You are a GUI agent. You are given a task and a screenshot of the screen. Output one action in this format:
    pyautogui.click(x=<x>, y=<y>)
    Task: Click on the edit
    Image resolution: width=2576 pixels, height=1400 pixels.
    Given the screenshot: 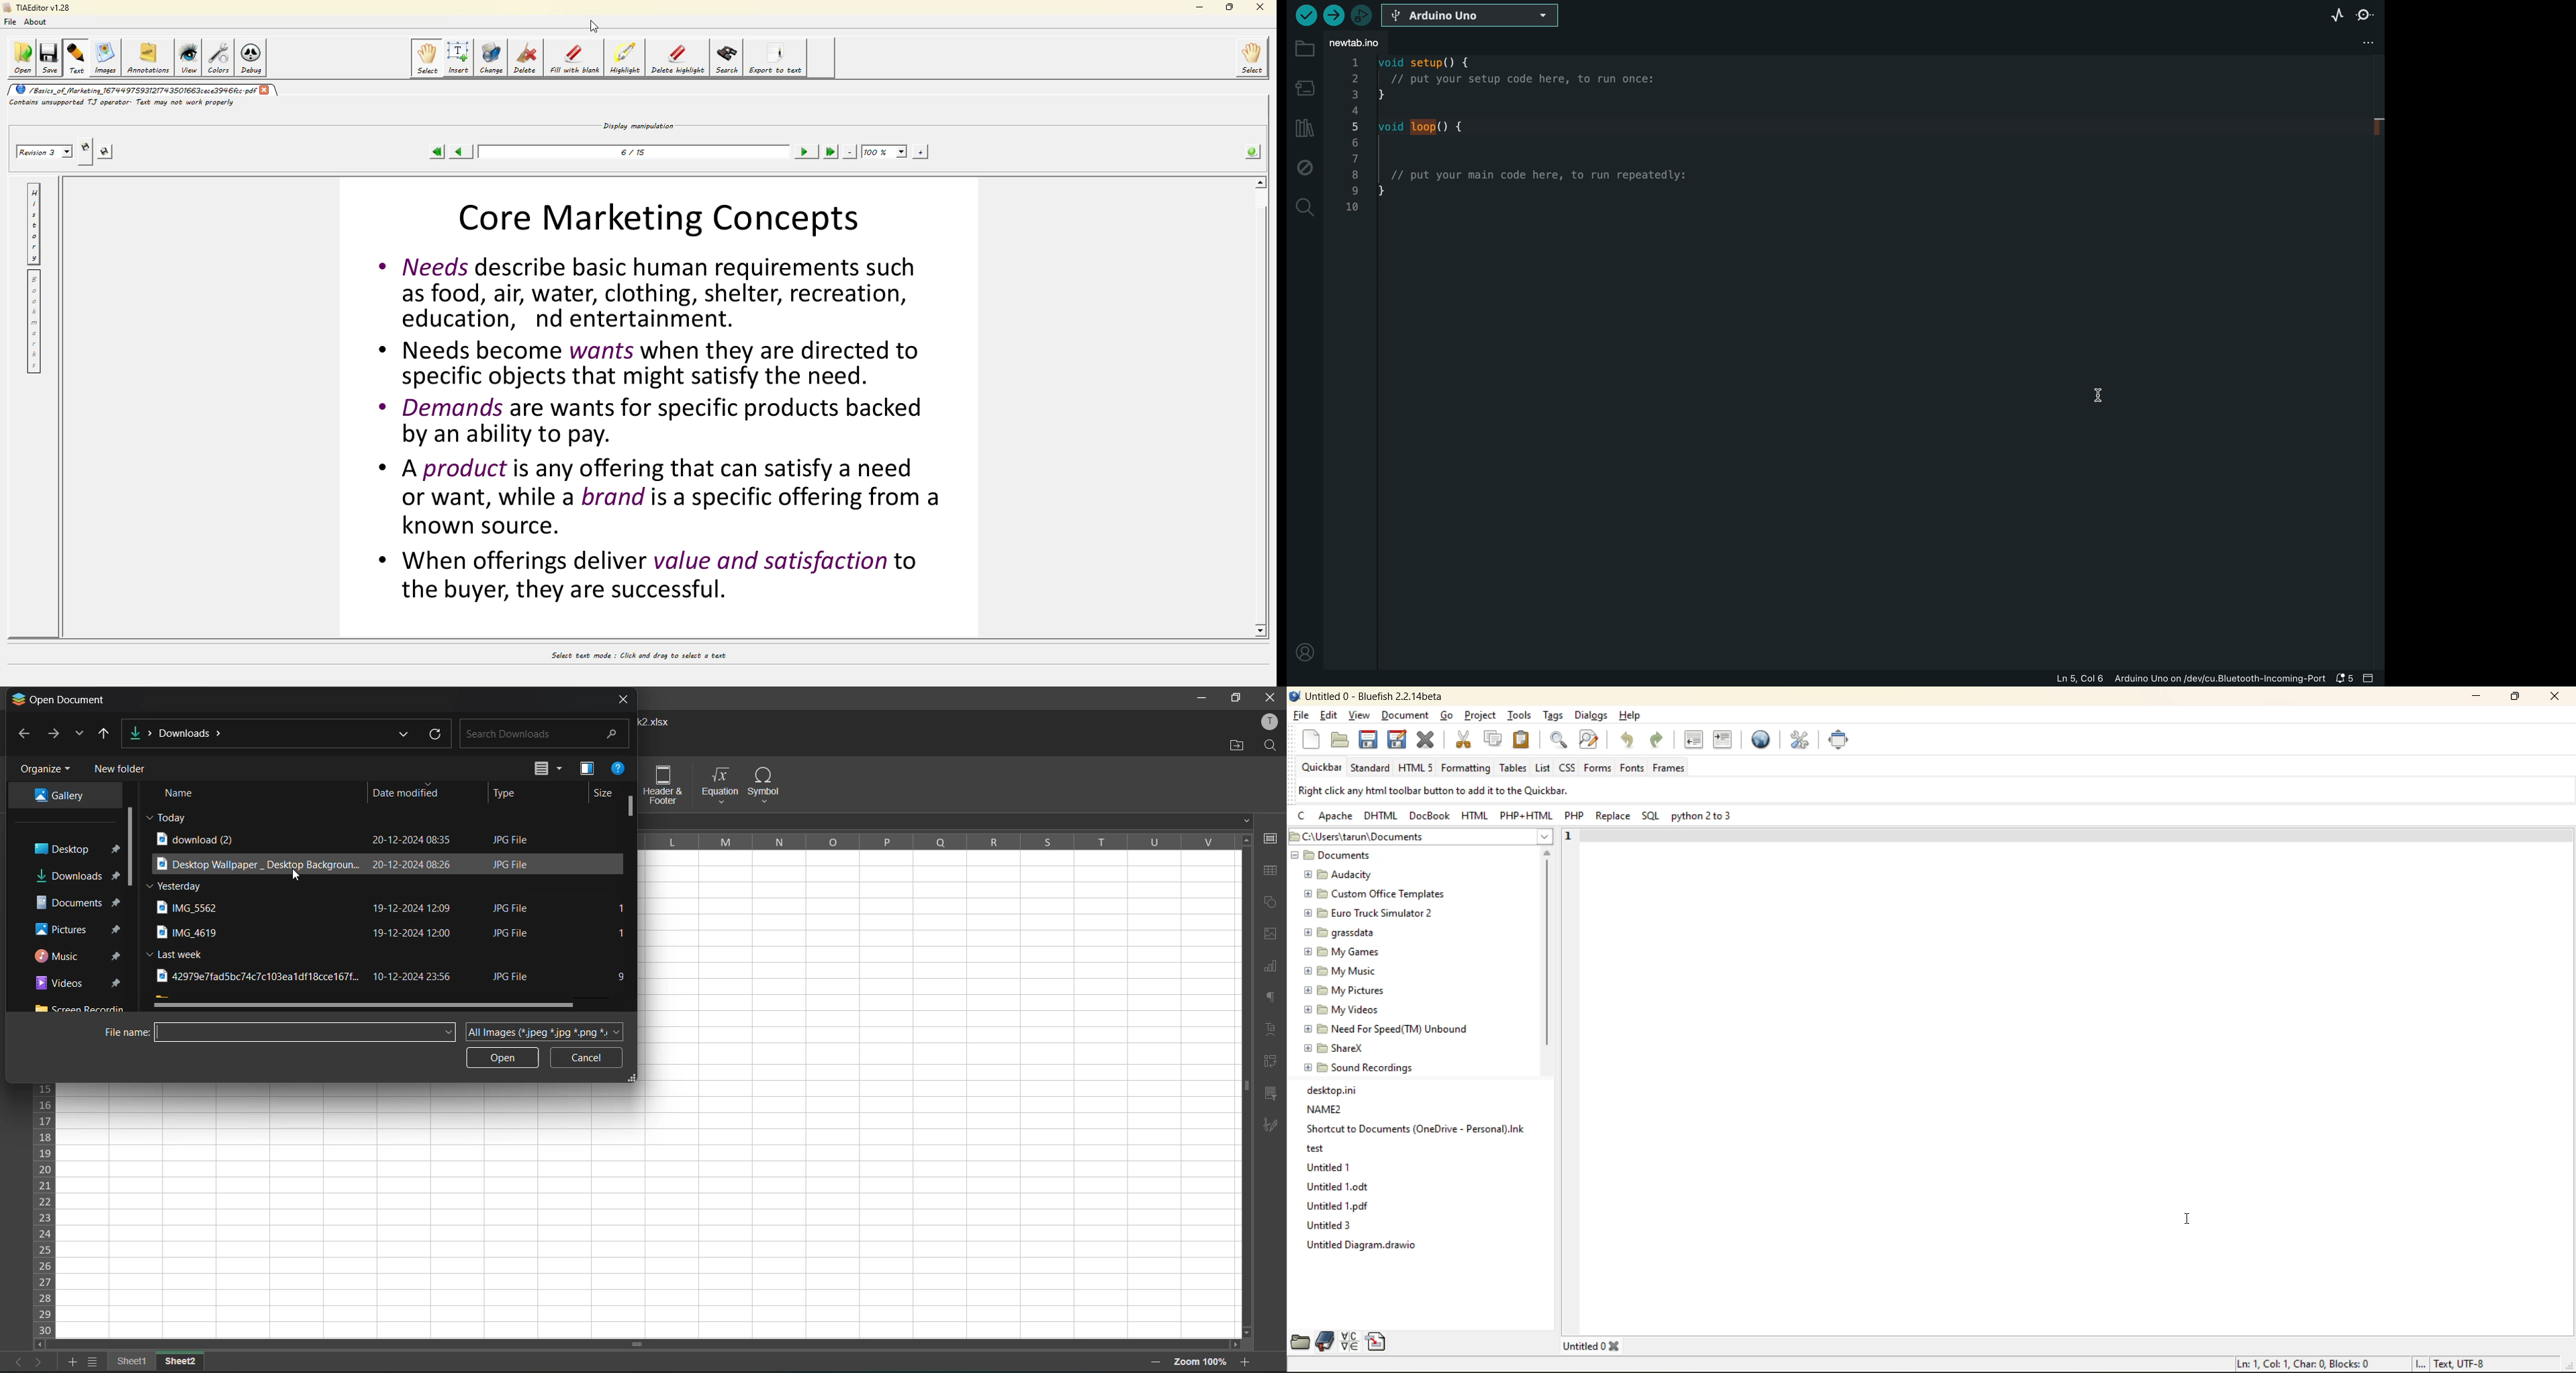 What is the action you would take?
    pyautogui.click(x=1330, y=716)
    